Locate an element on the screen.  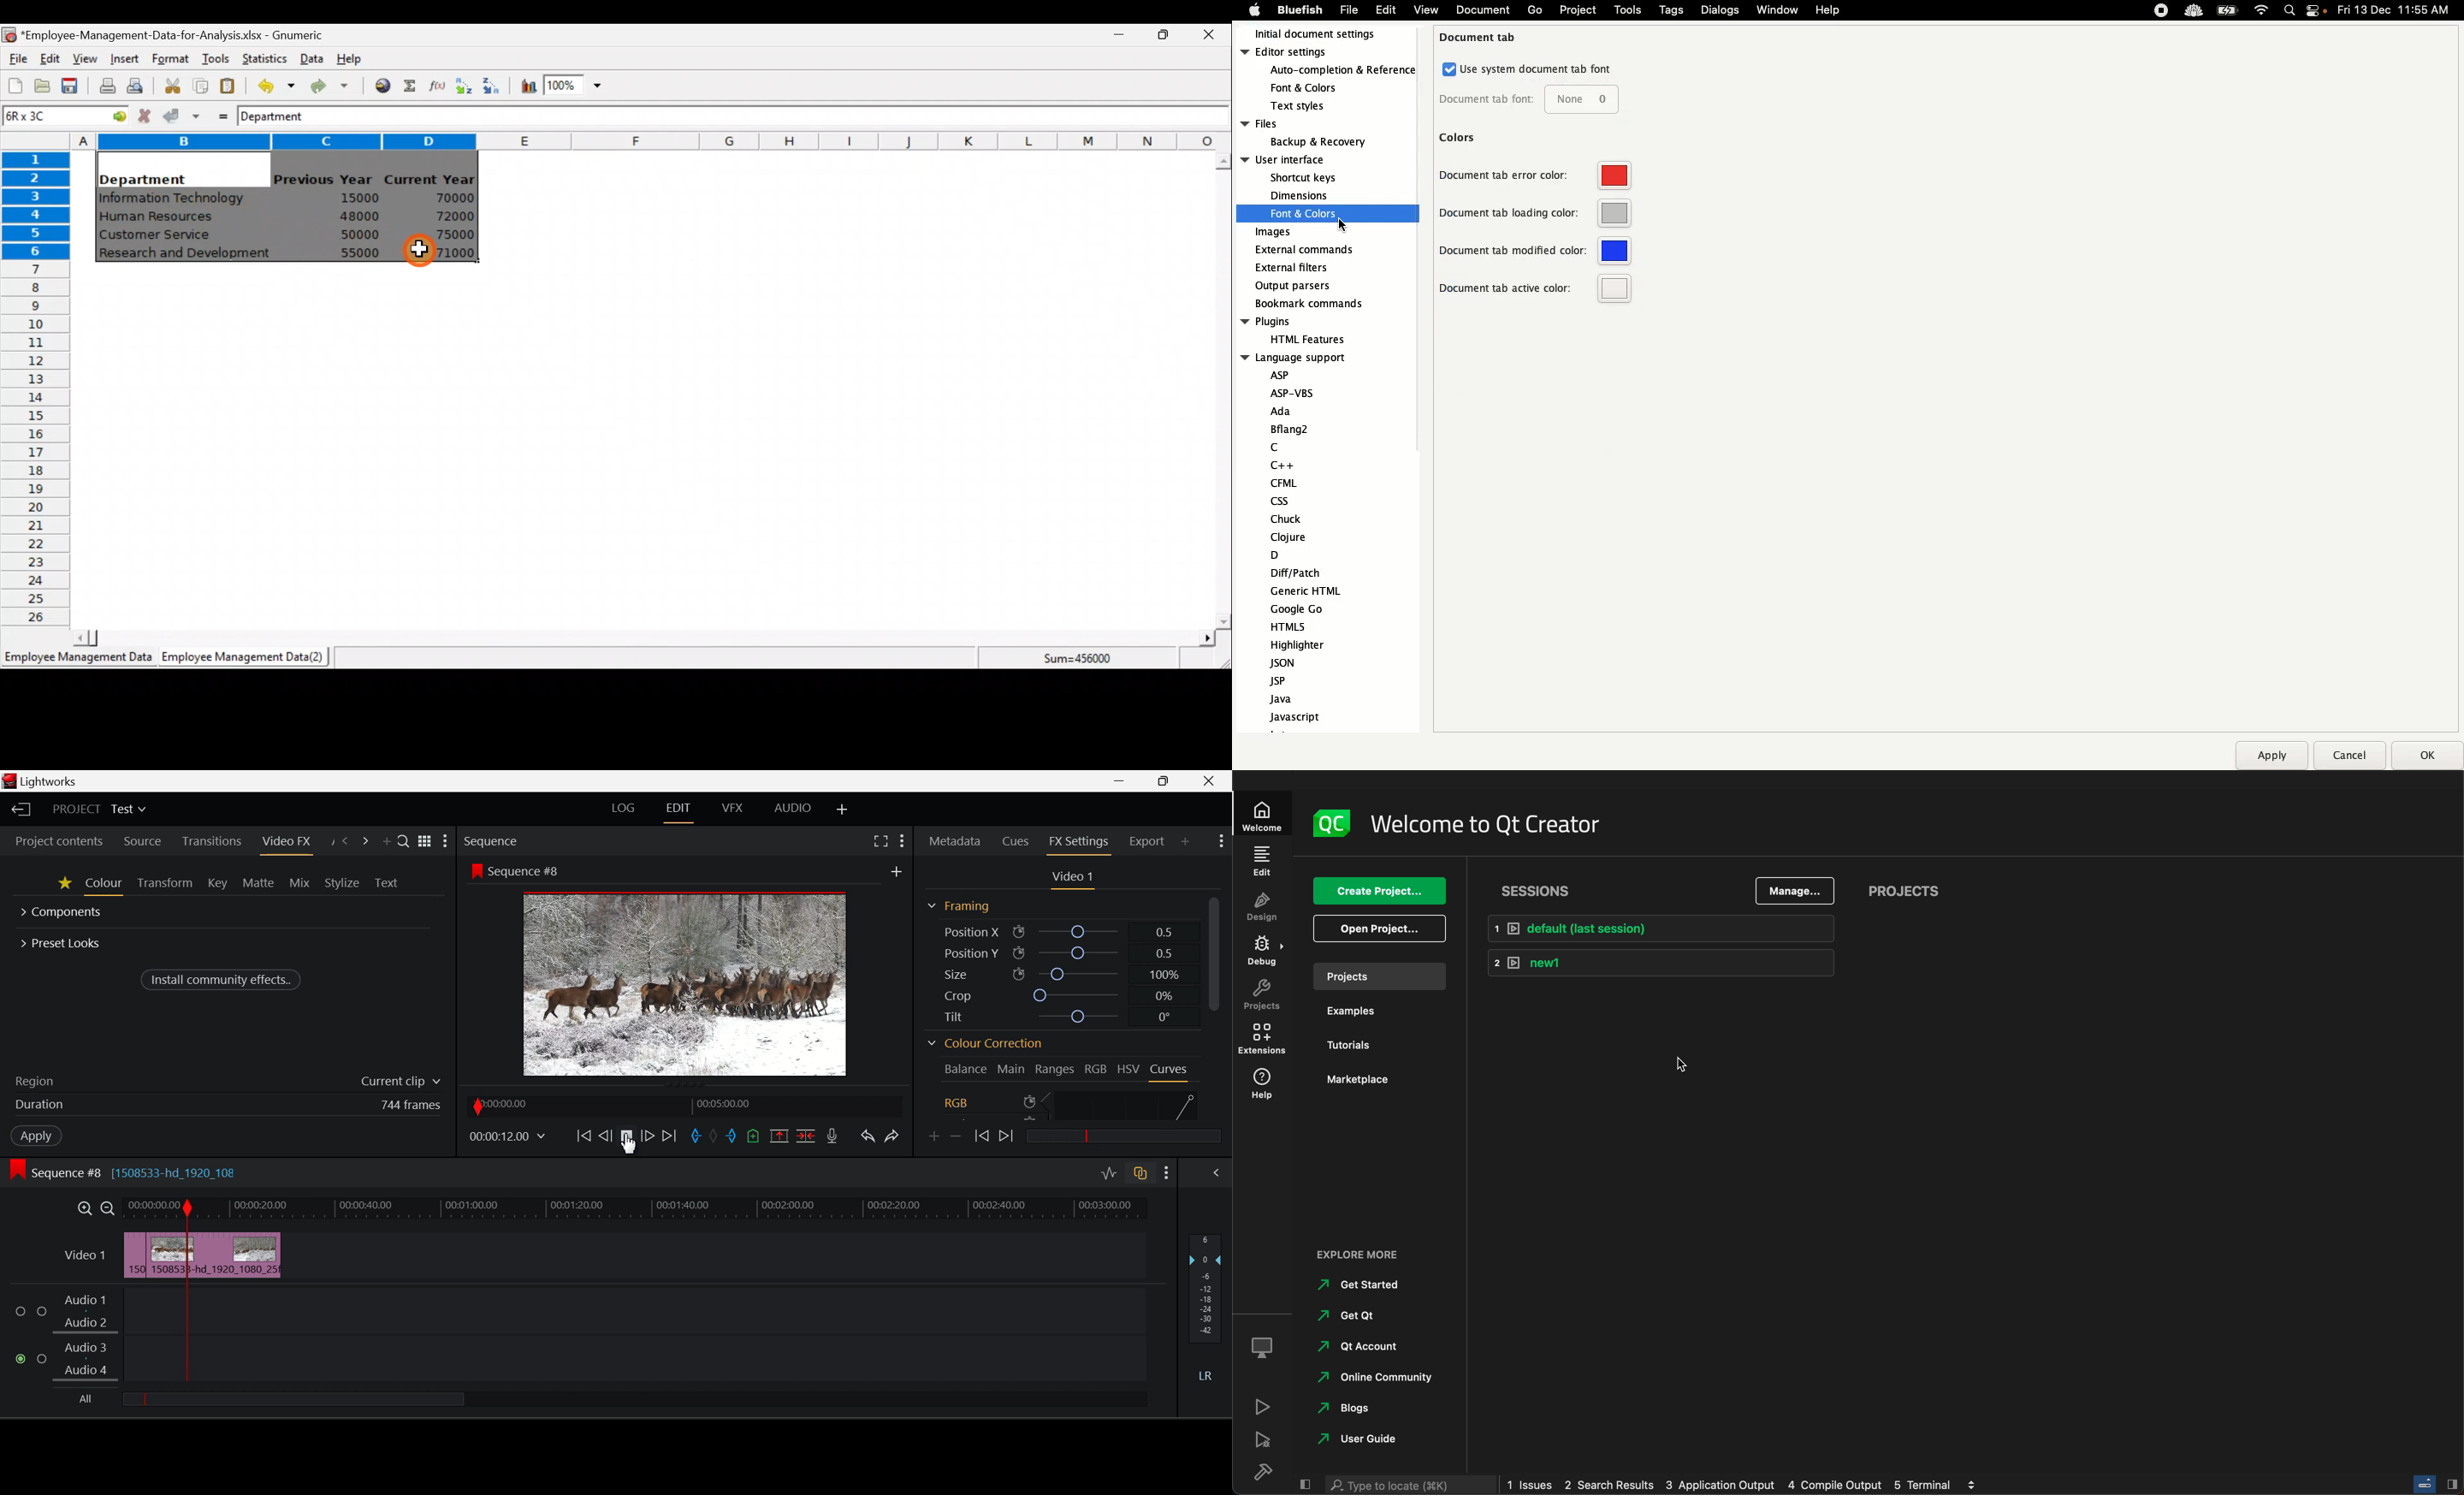
Sequence Editing Section is located at coordinates (126, 1173).